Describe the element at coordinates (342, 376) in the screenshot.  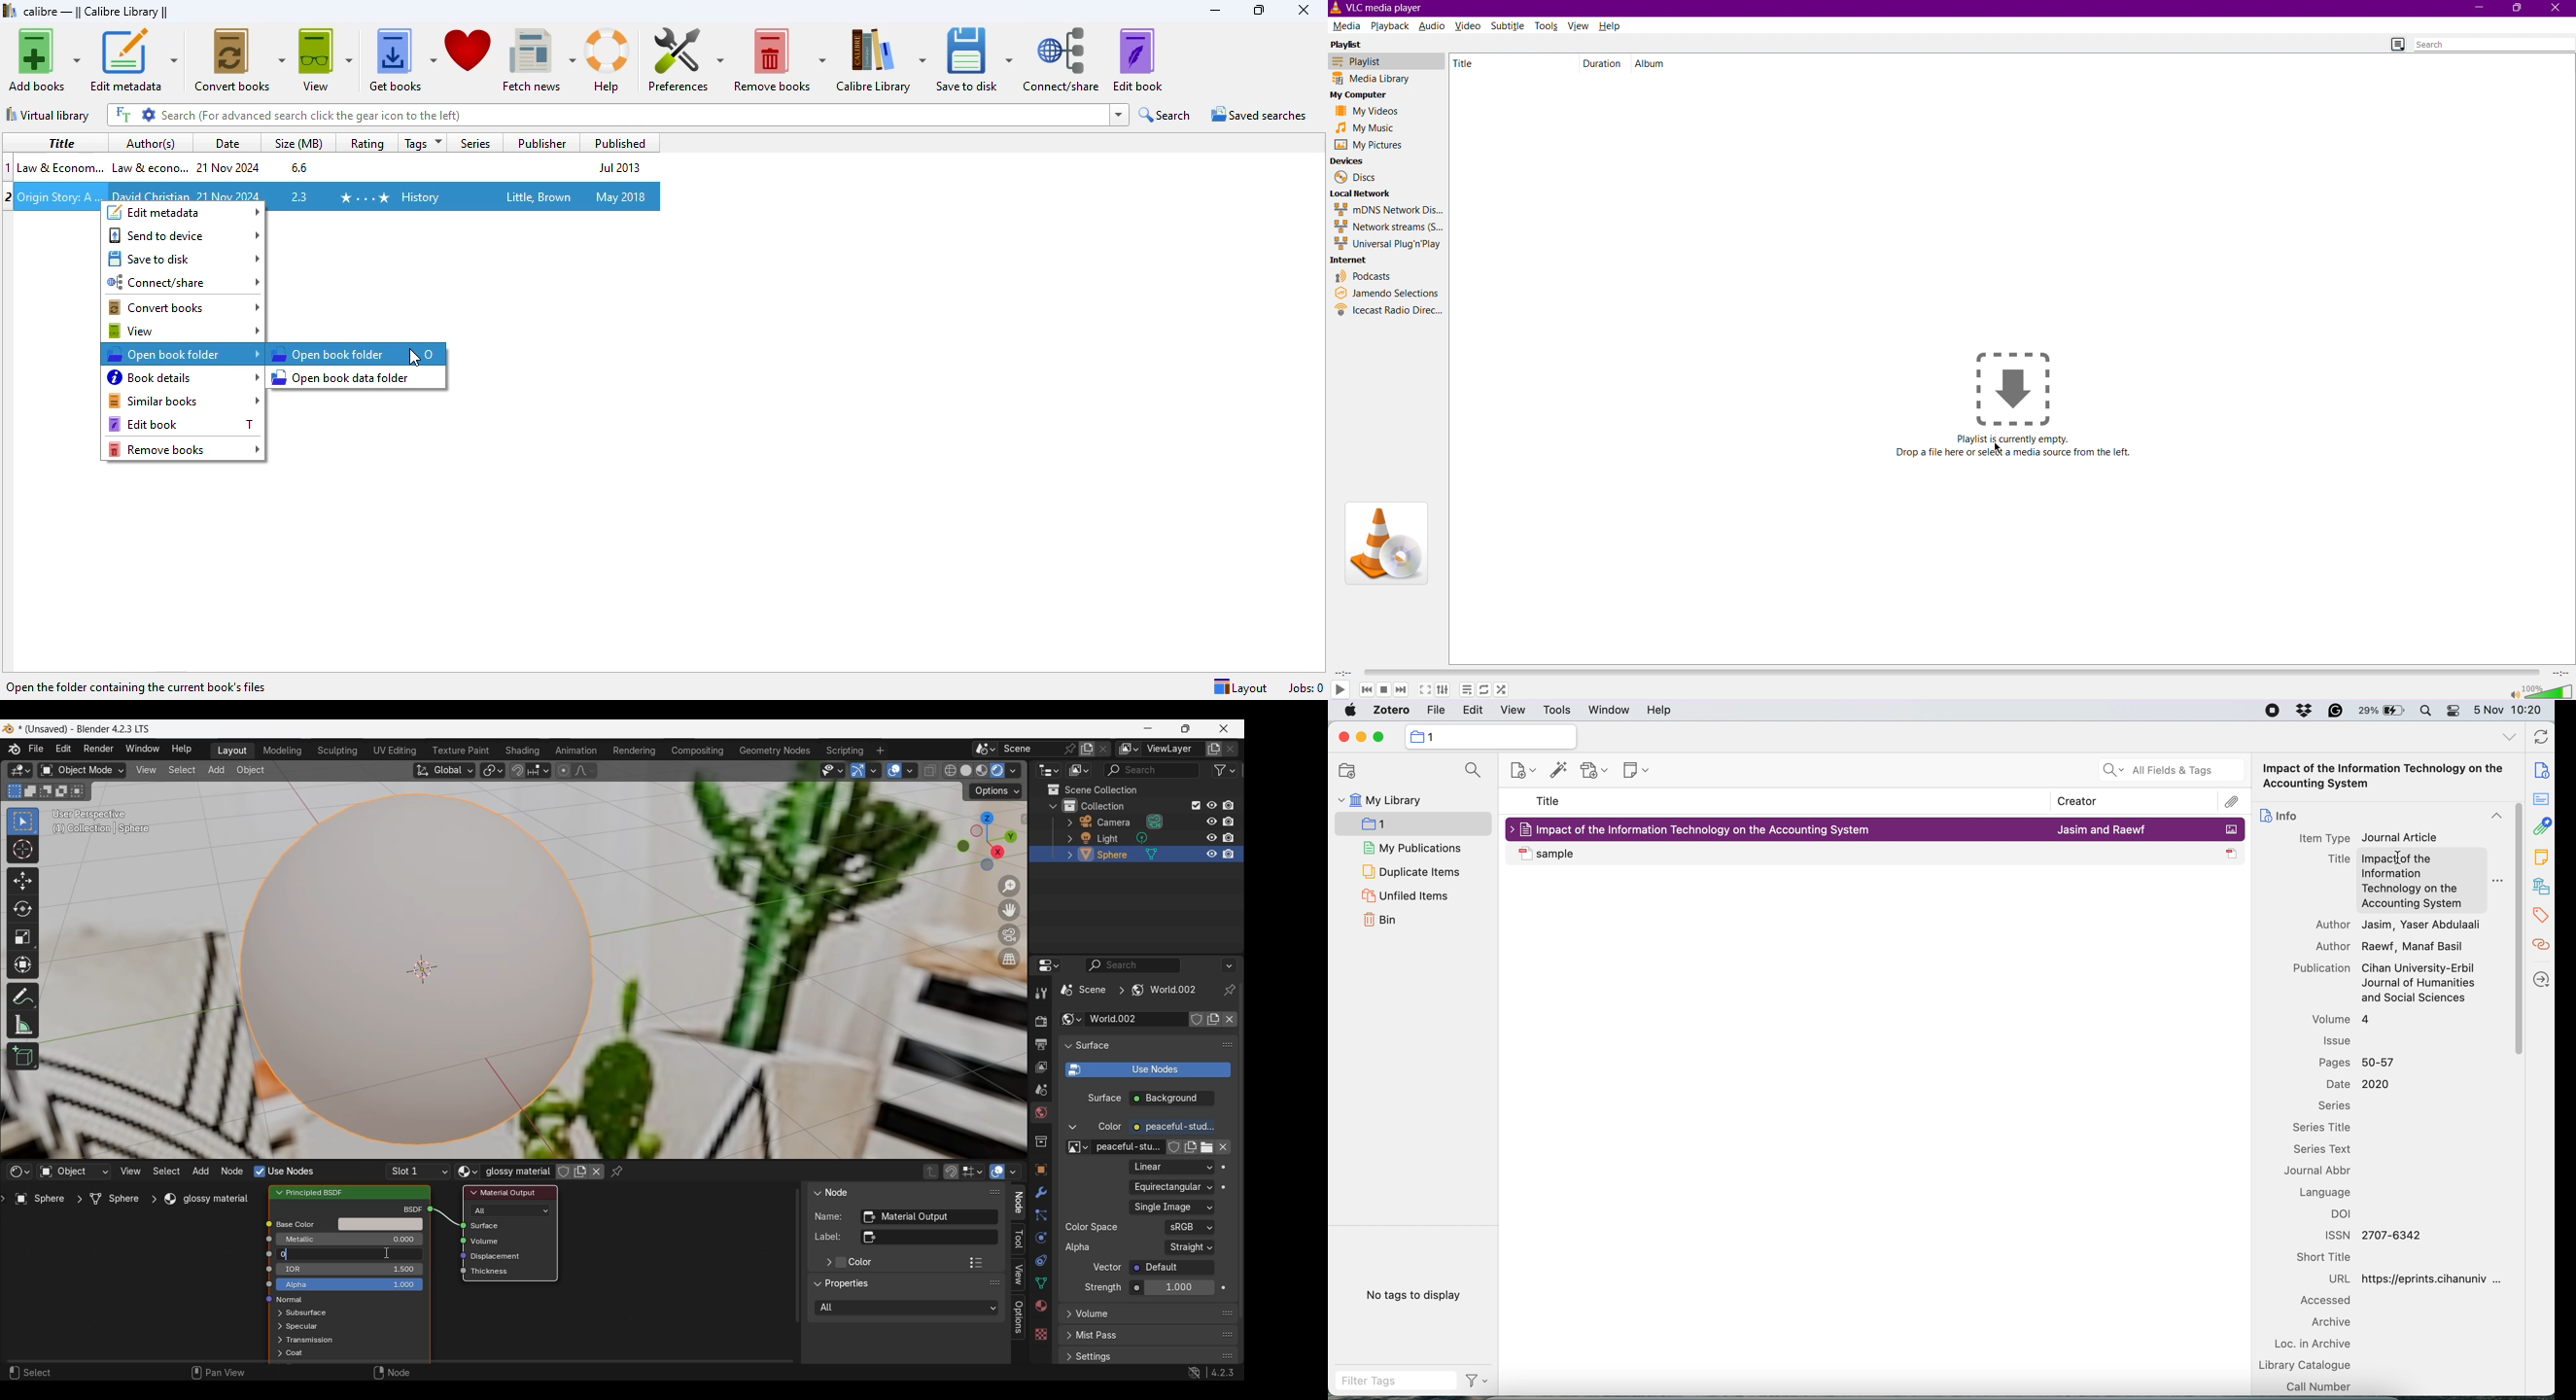
I see `open book data folder` at that location.